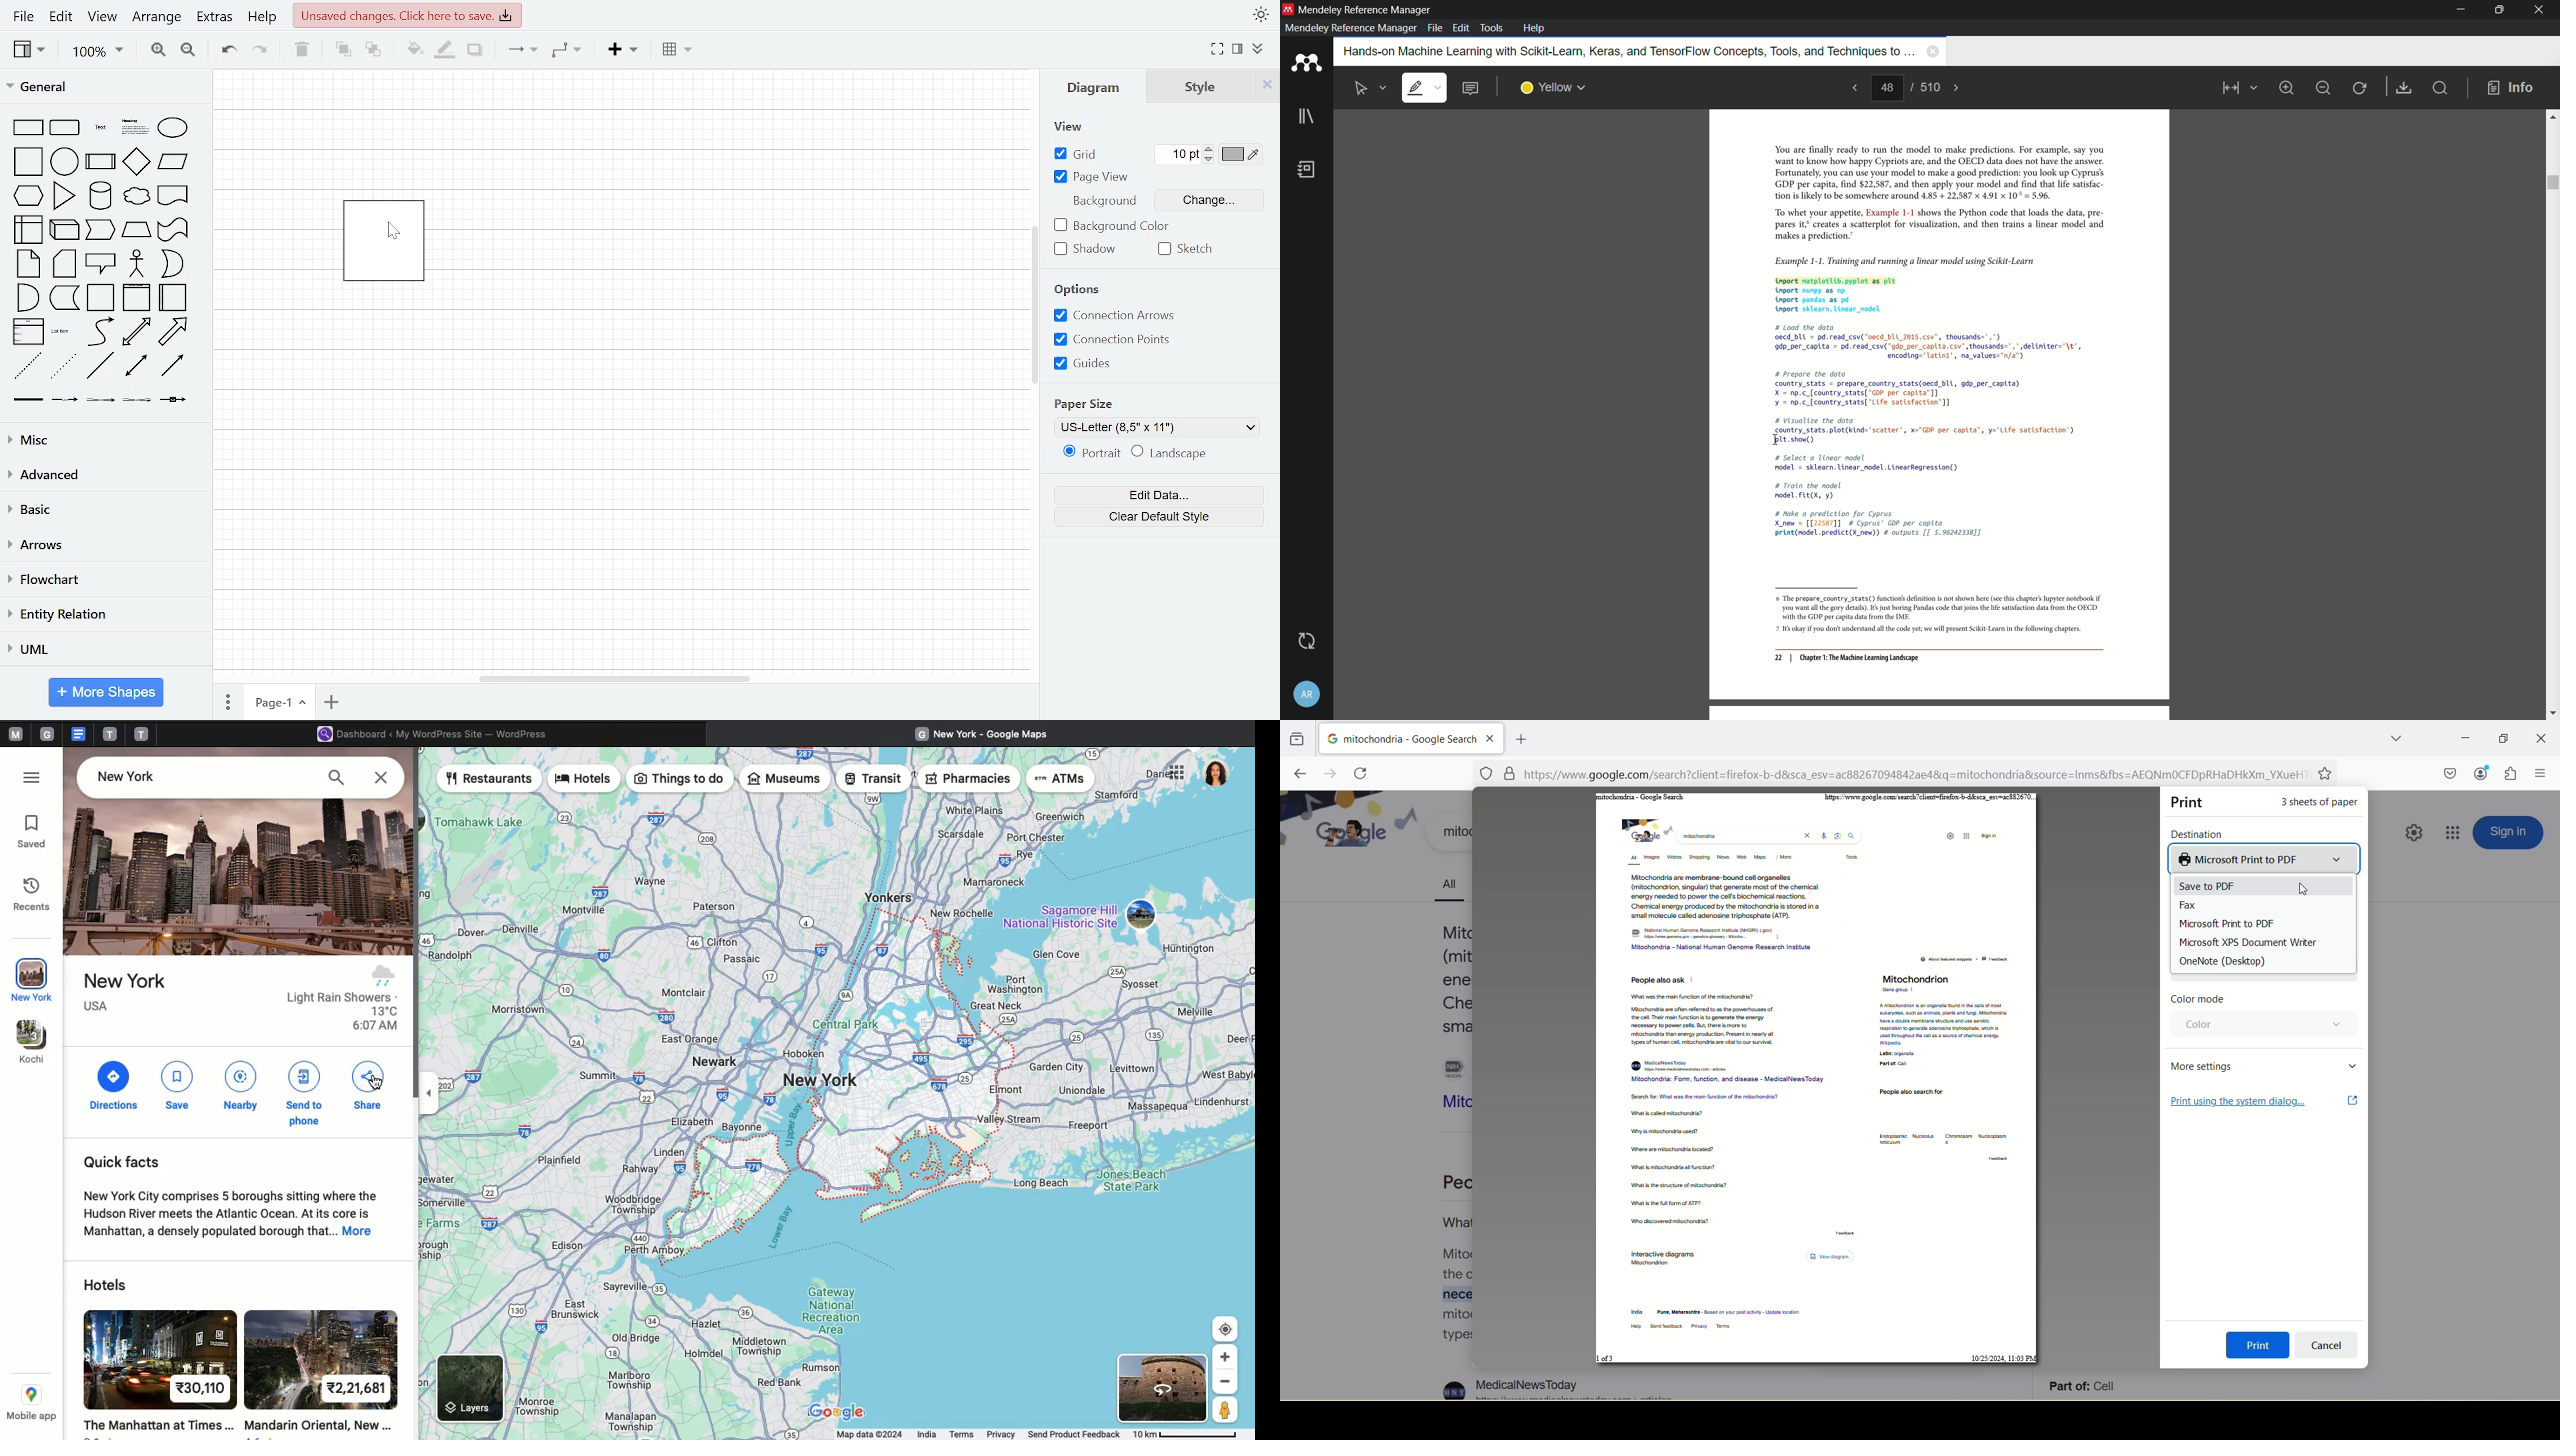  What do you see at coordinates (65, 297) in the screenshot?
I see `data storage` at bounding box center [65, 297].